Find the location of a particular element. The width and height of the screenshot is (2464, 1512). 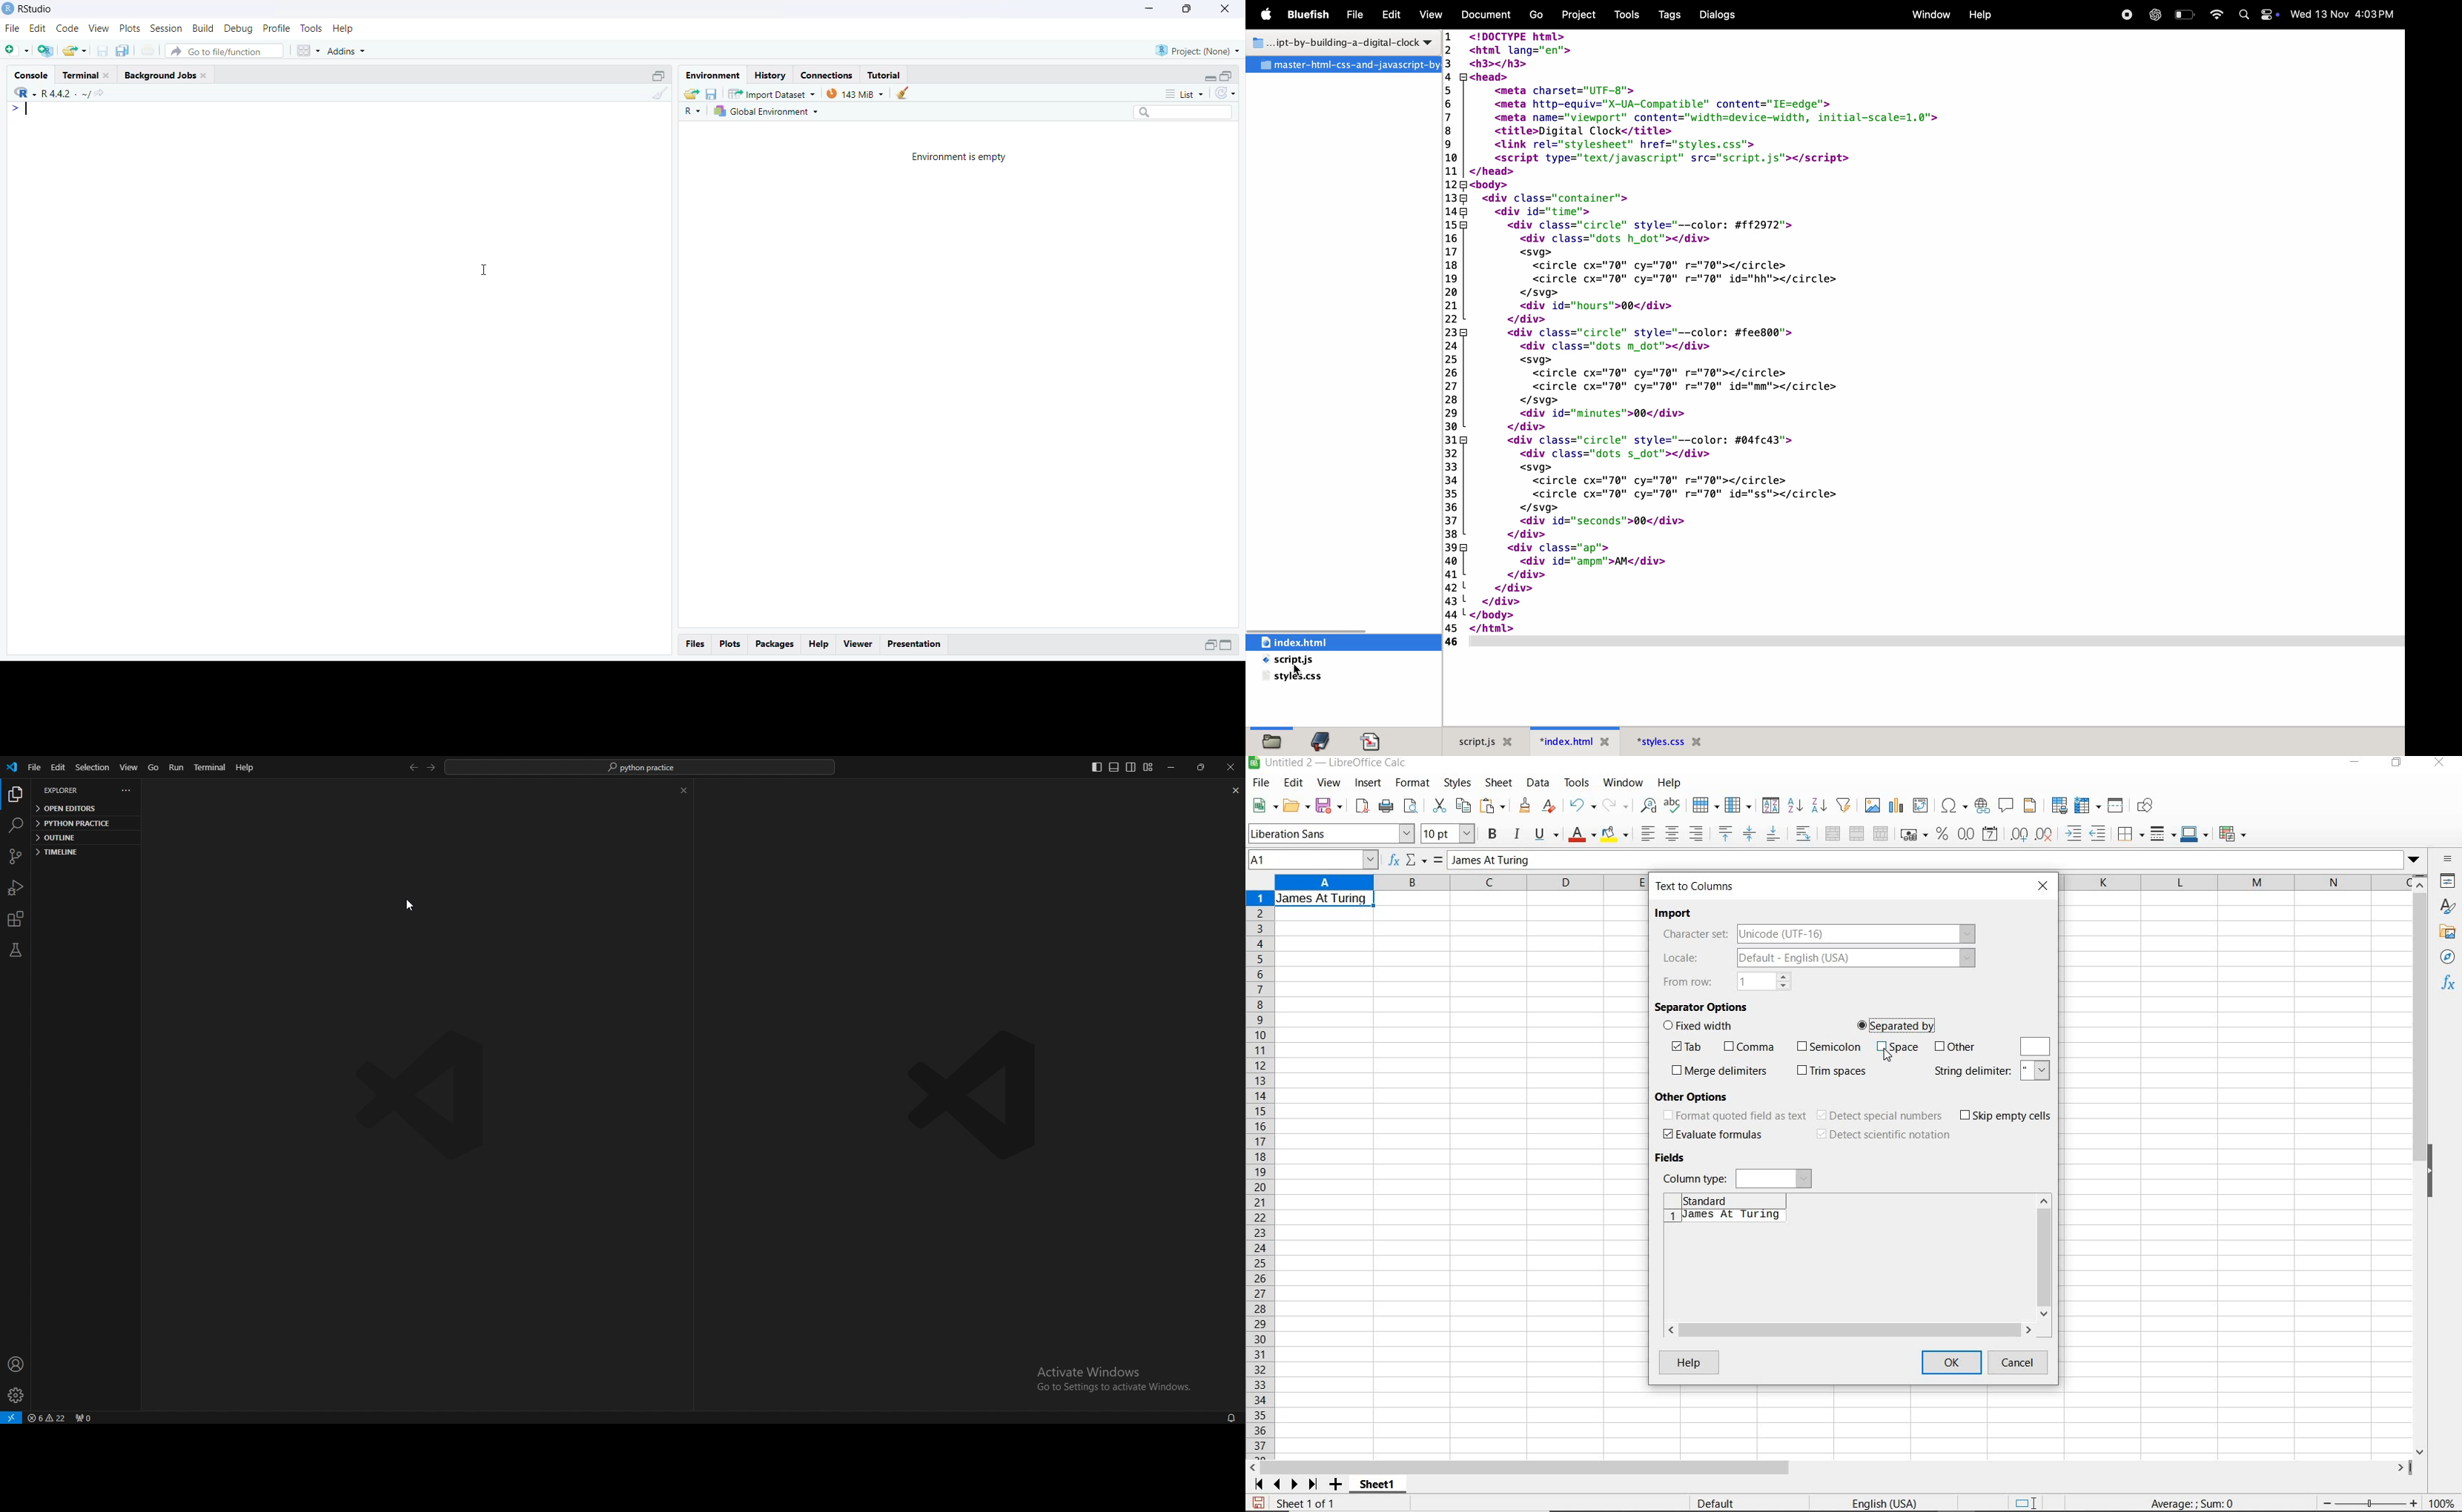

project (none) is located at coordinates (1197, 51).